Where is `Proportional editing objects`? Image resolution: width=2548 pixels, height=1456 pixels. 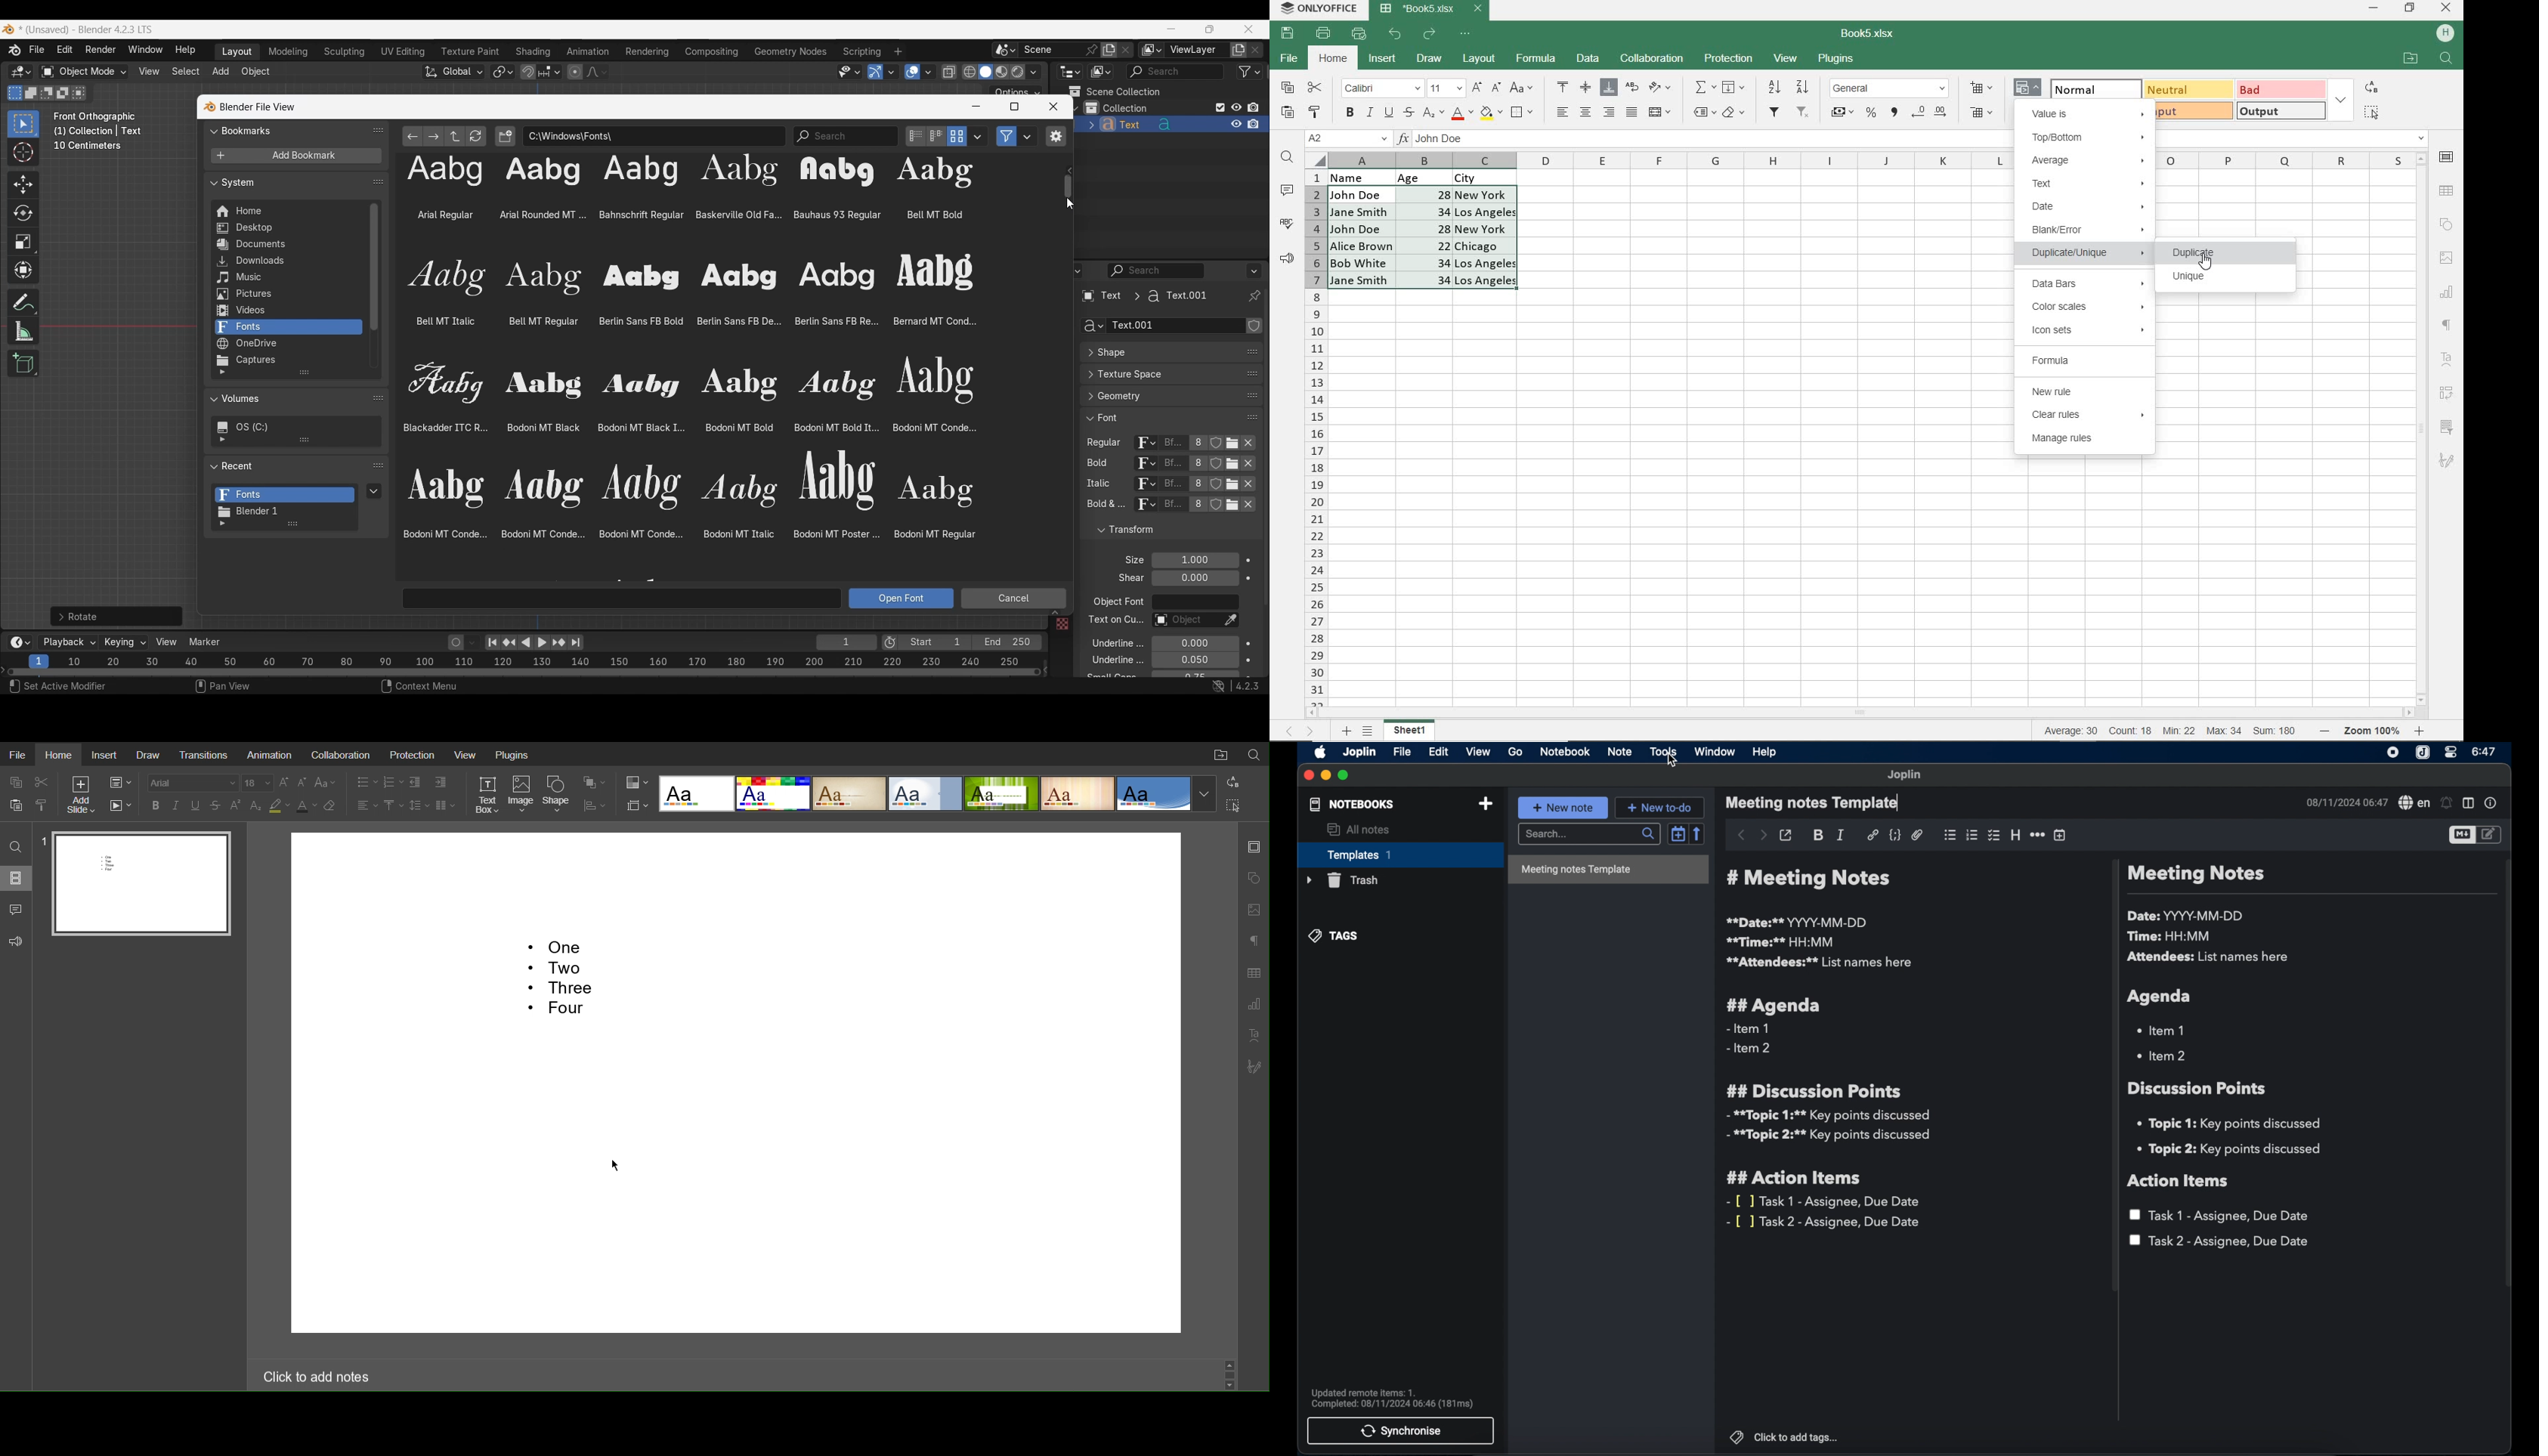 Proportional editing objects is located at coordinates (575, 71).